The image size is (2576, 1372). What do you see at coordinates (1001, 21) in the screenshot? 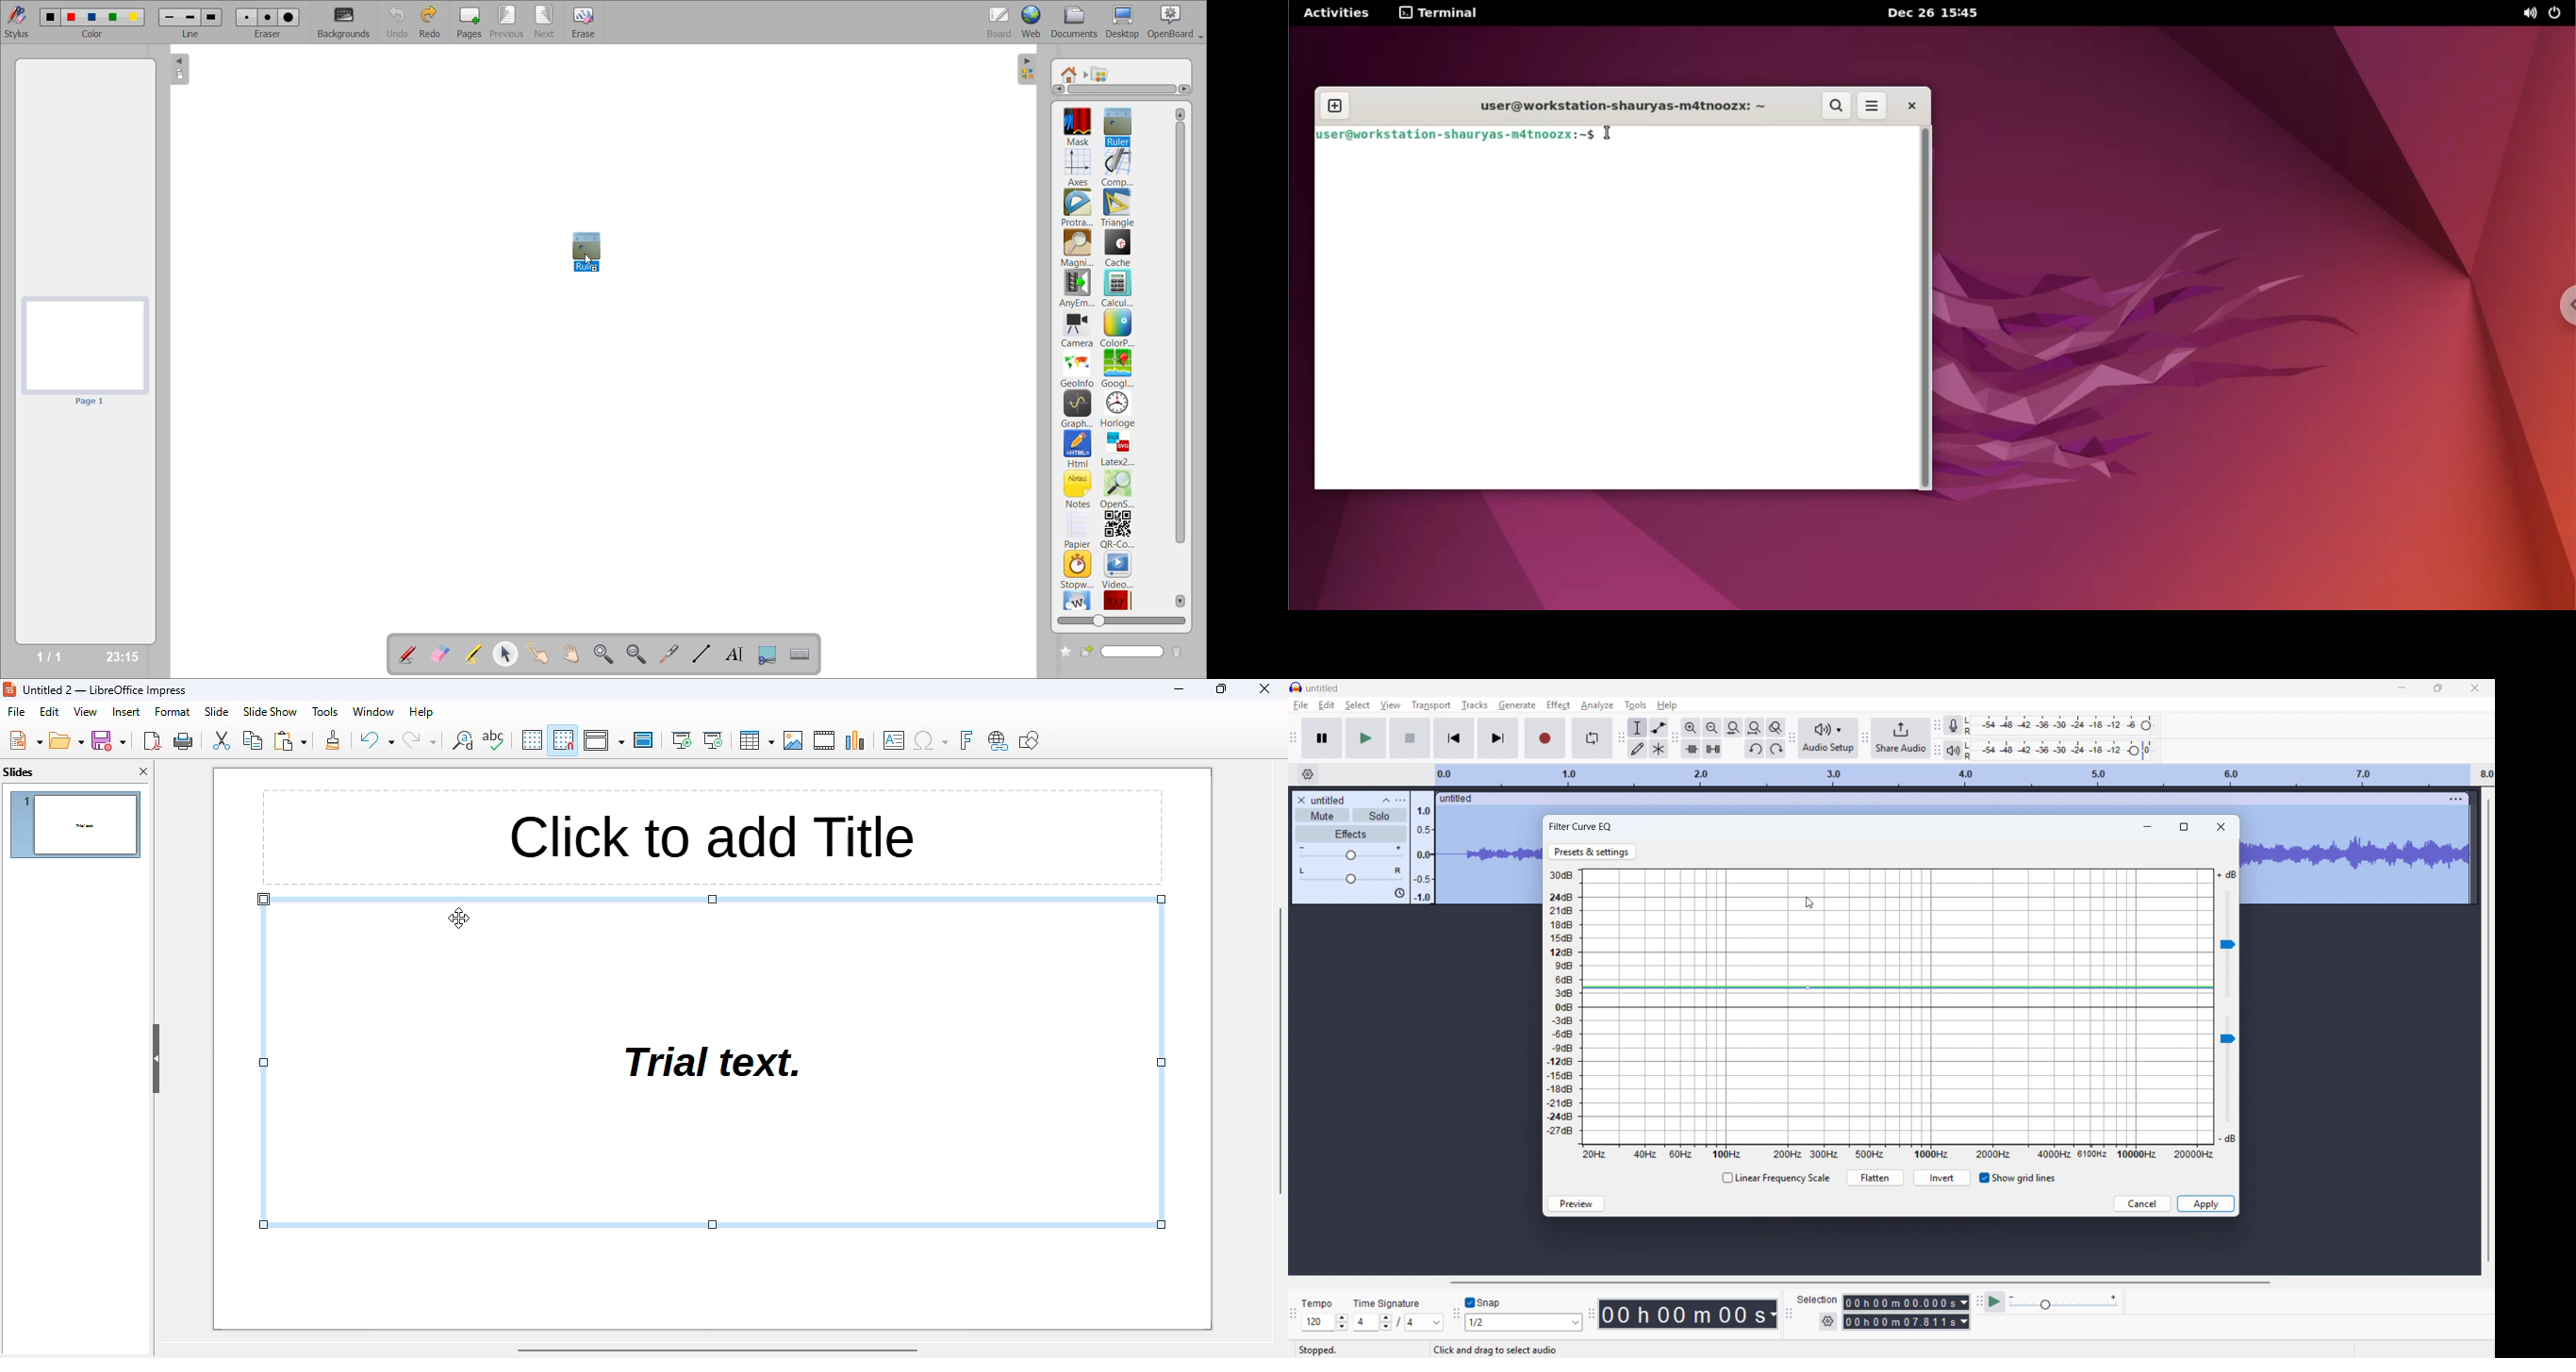
I see `board` at bounding box center [1001, 21].